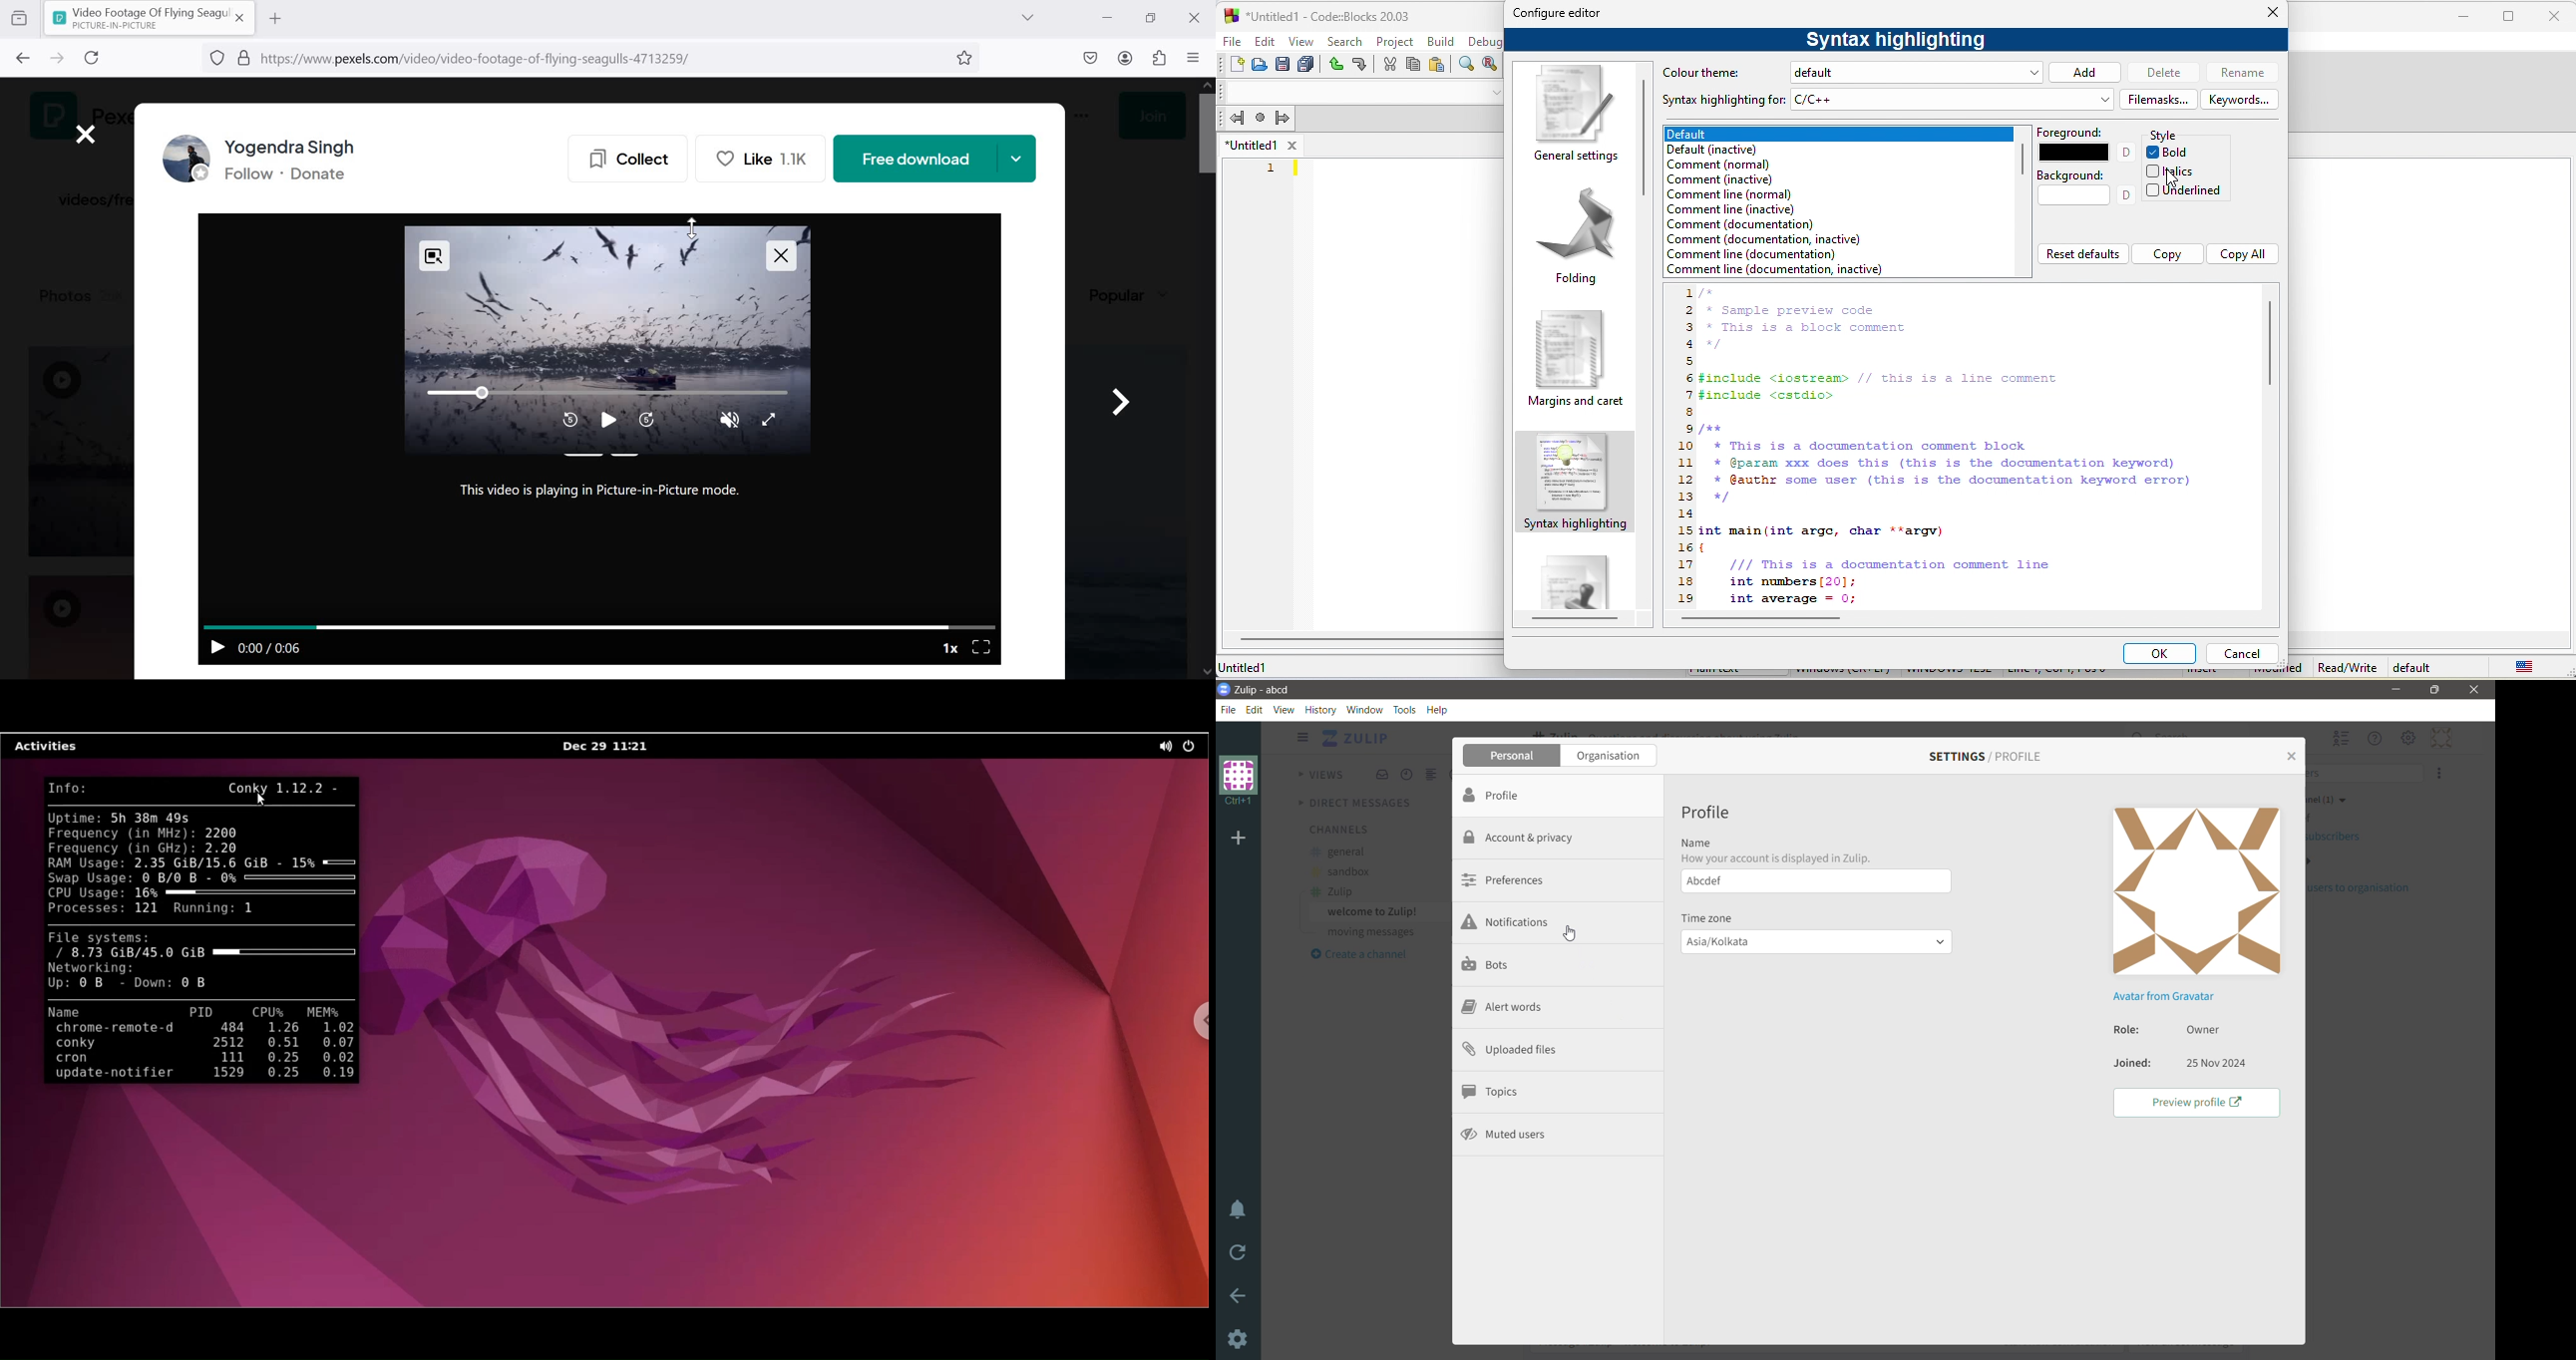 The image size is (2576, 1372). What do you see at coordinates (1512, 756) in the screenshot?
I see `Personal` at bounding box center [1512, 756].